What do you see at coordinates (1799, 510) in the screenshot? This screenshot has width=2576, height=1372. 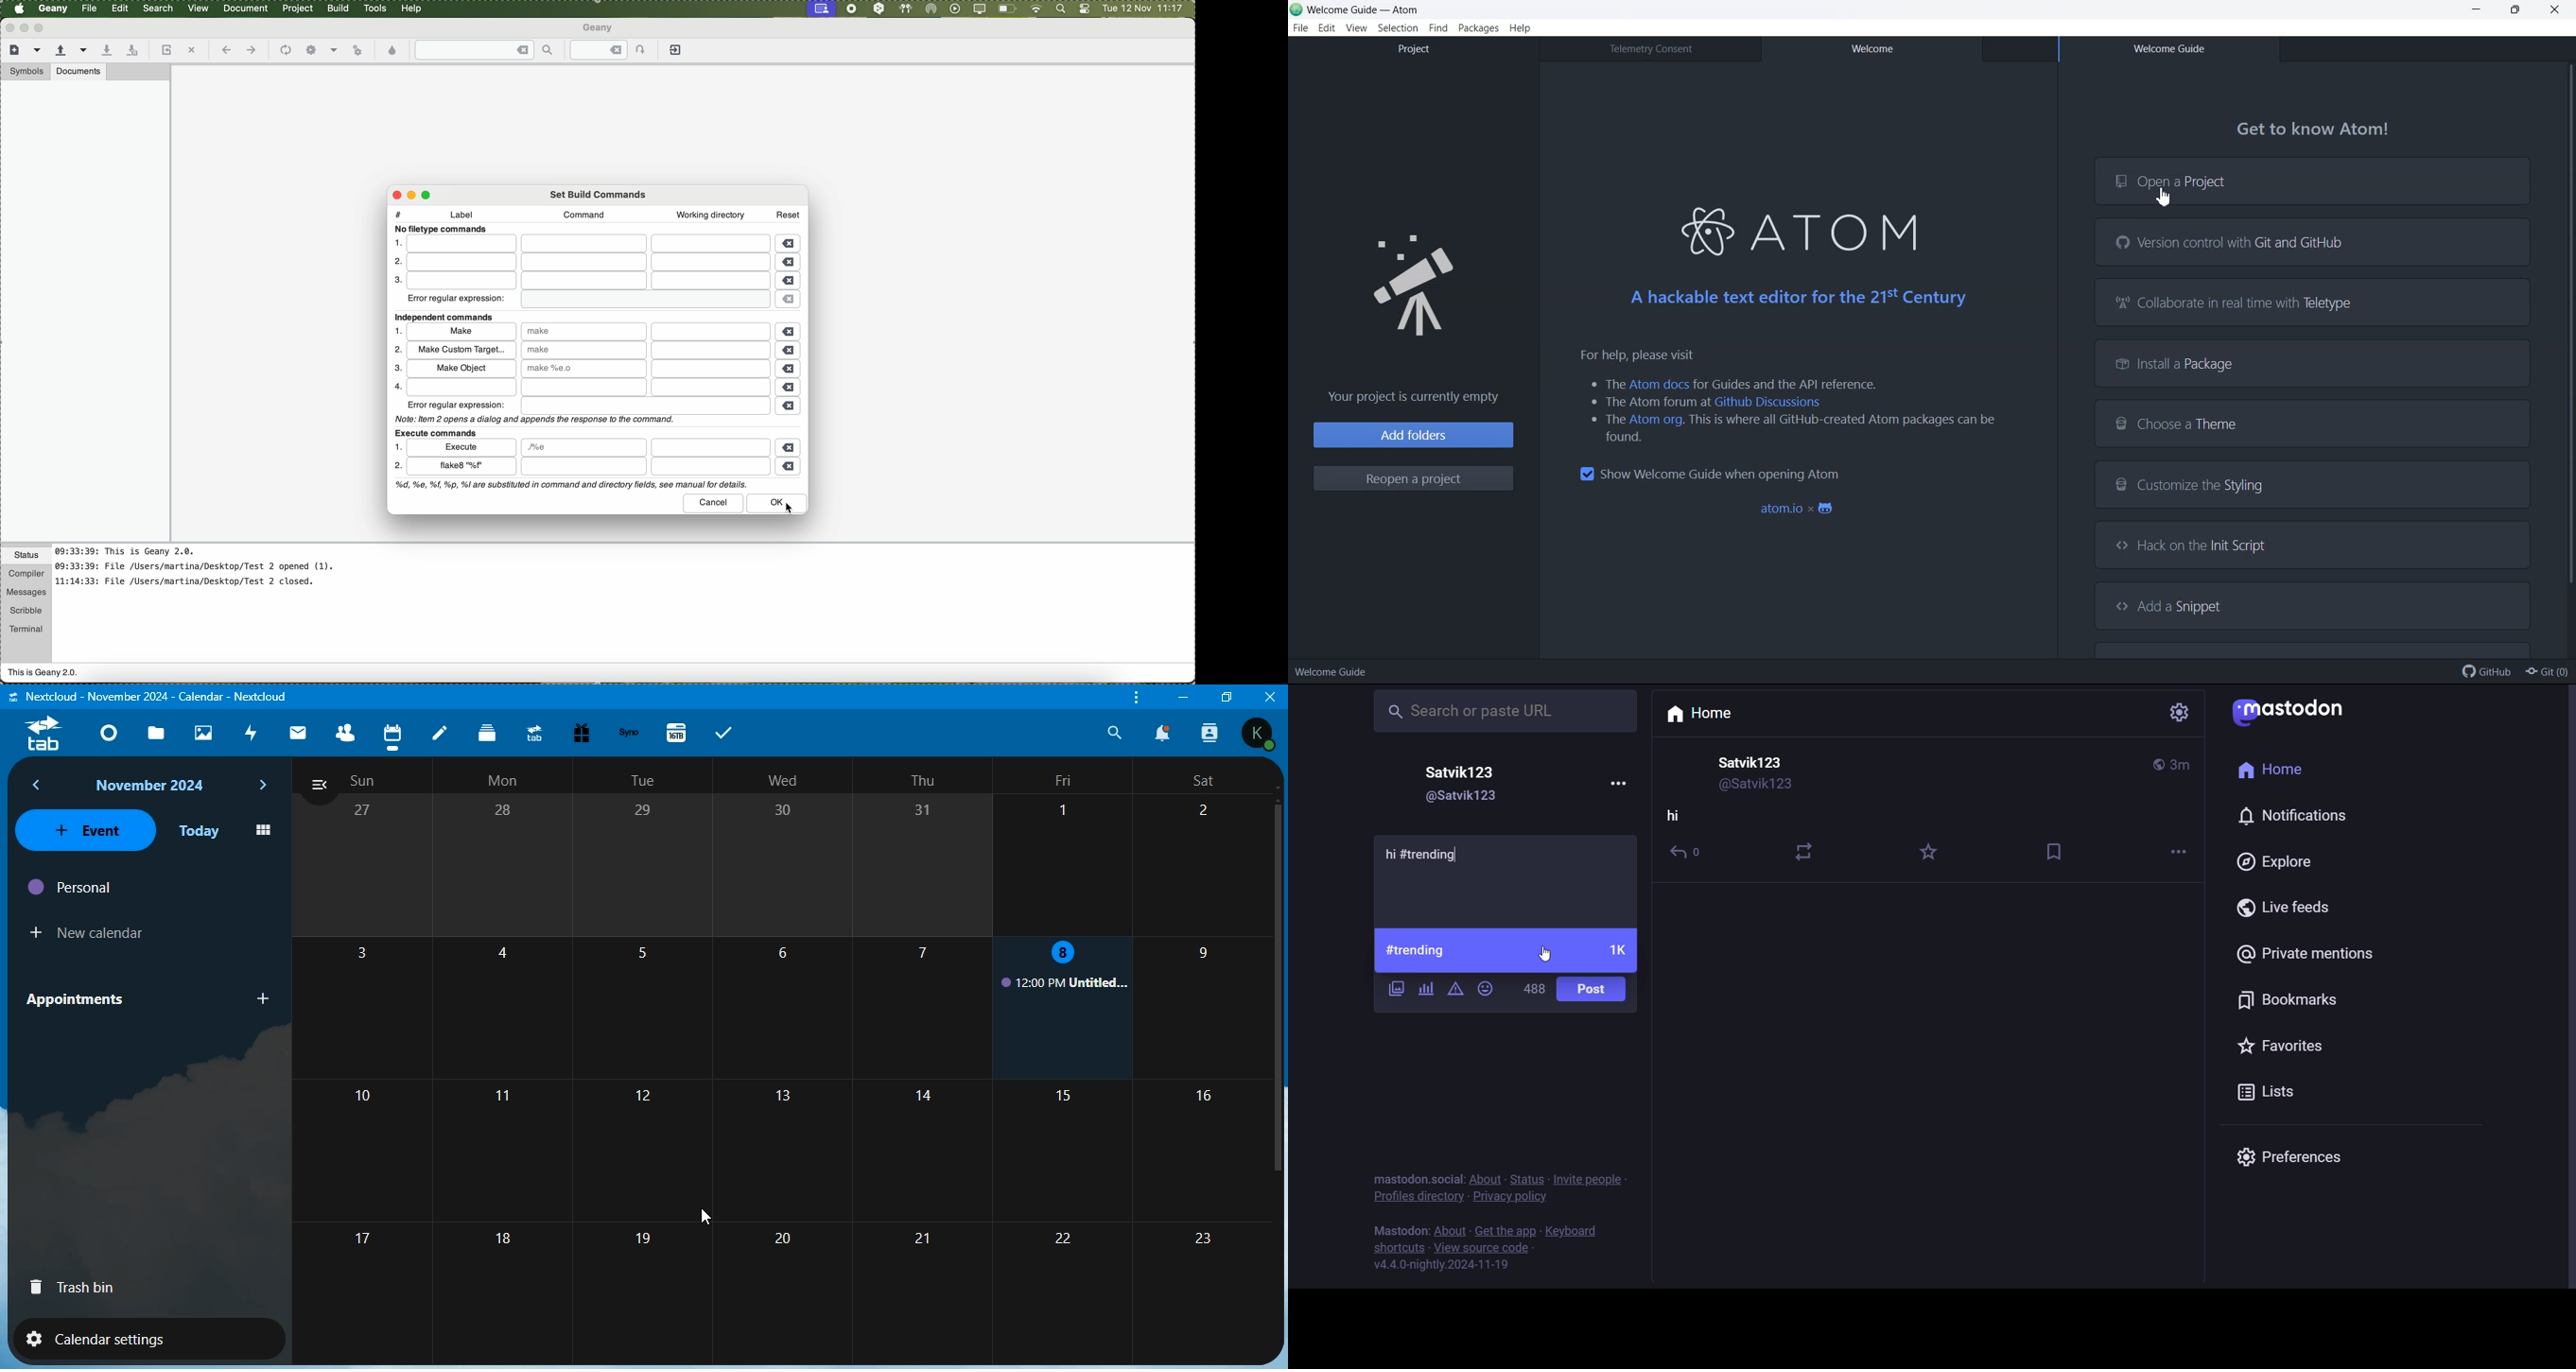 I see `atom.io` at bounding box center [1799, 510].